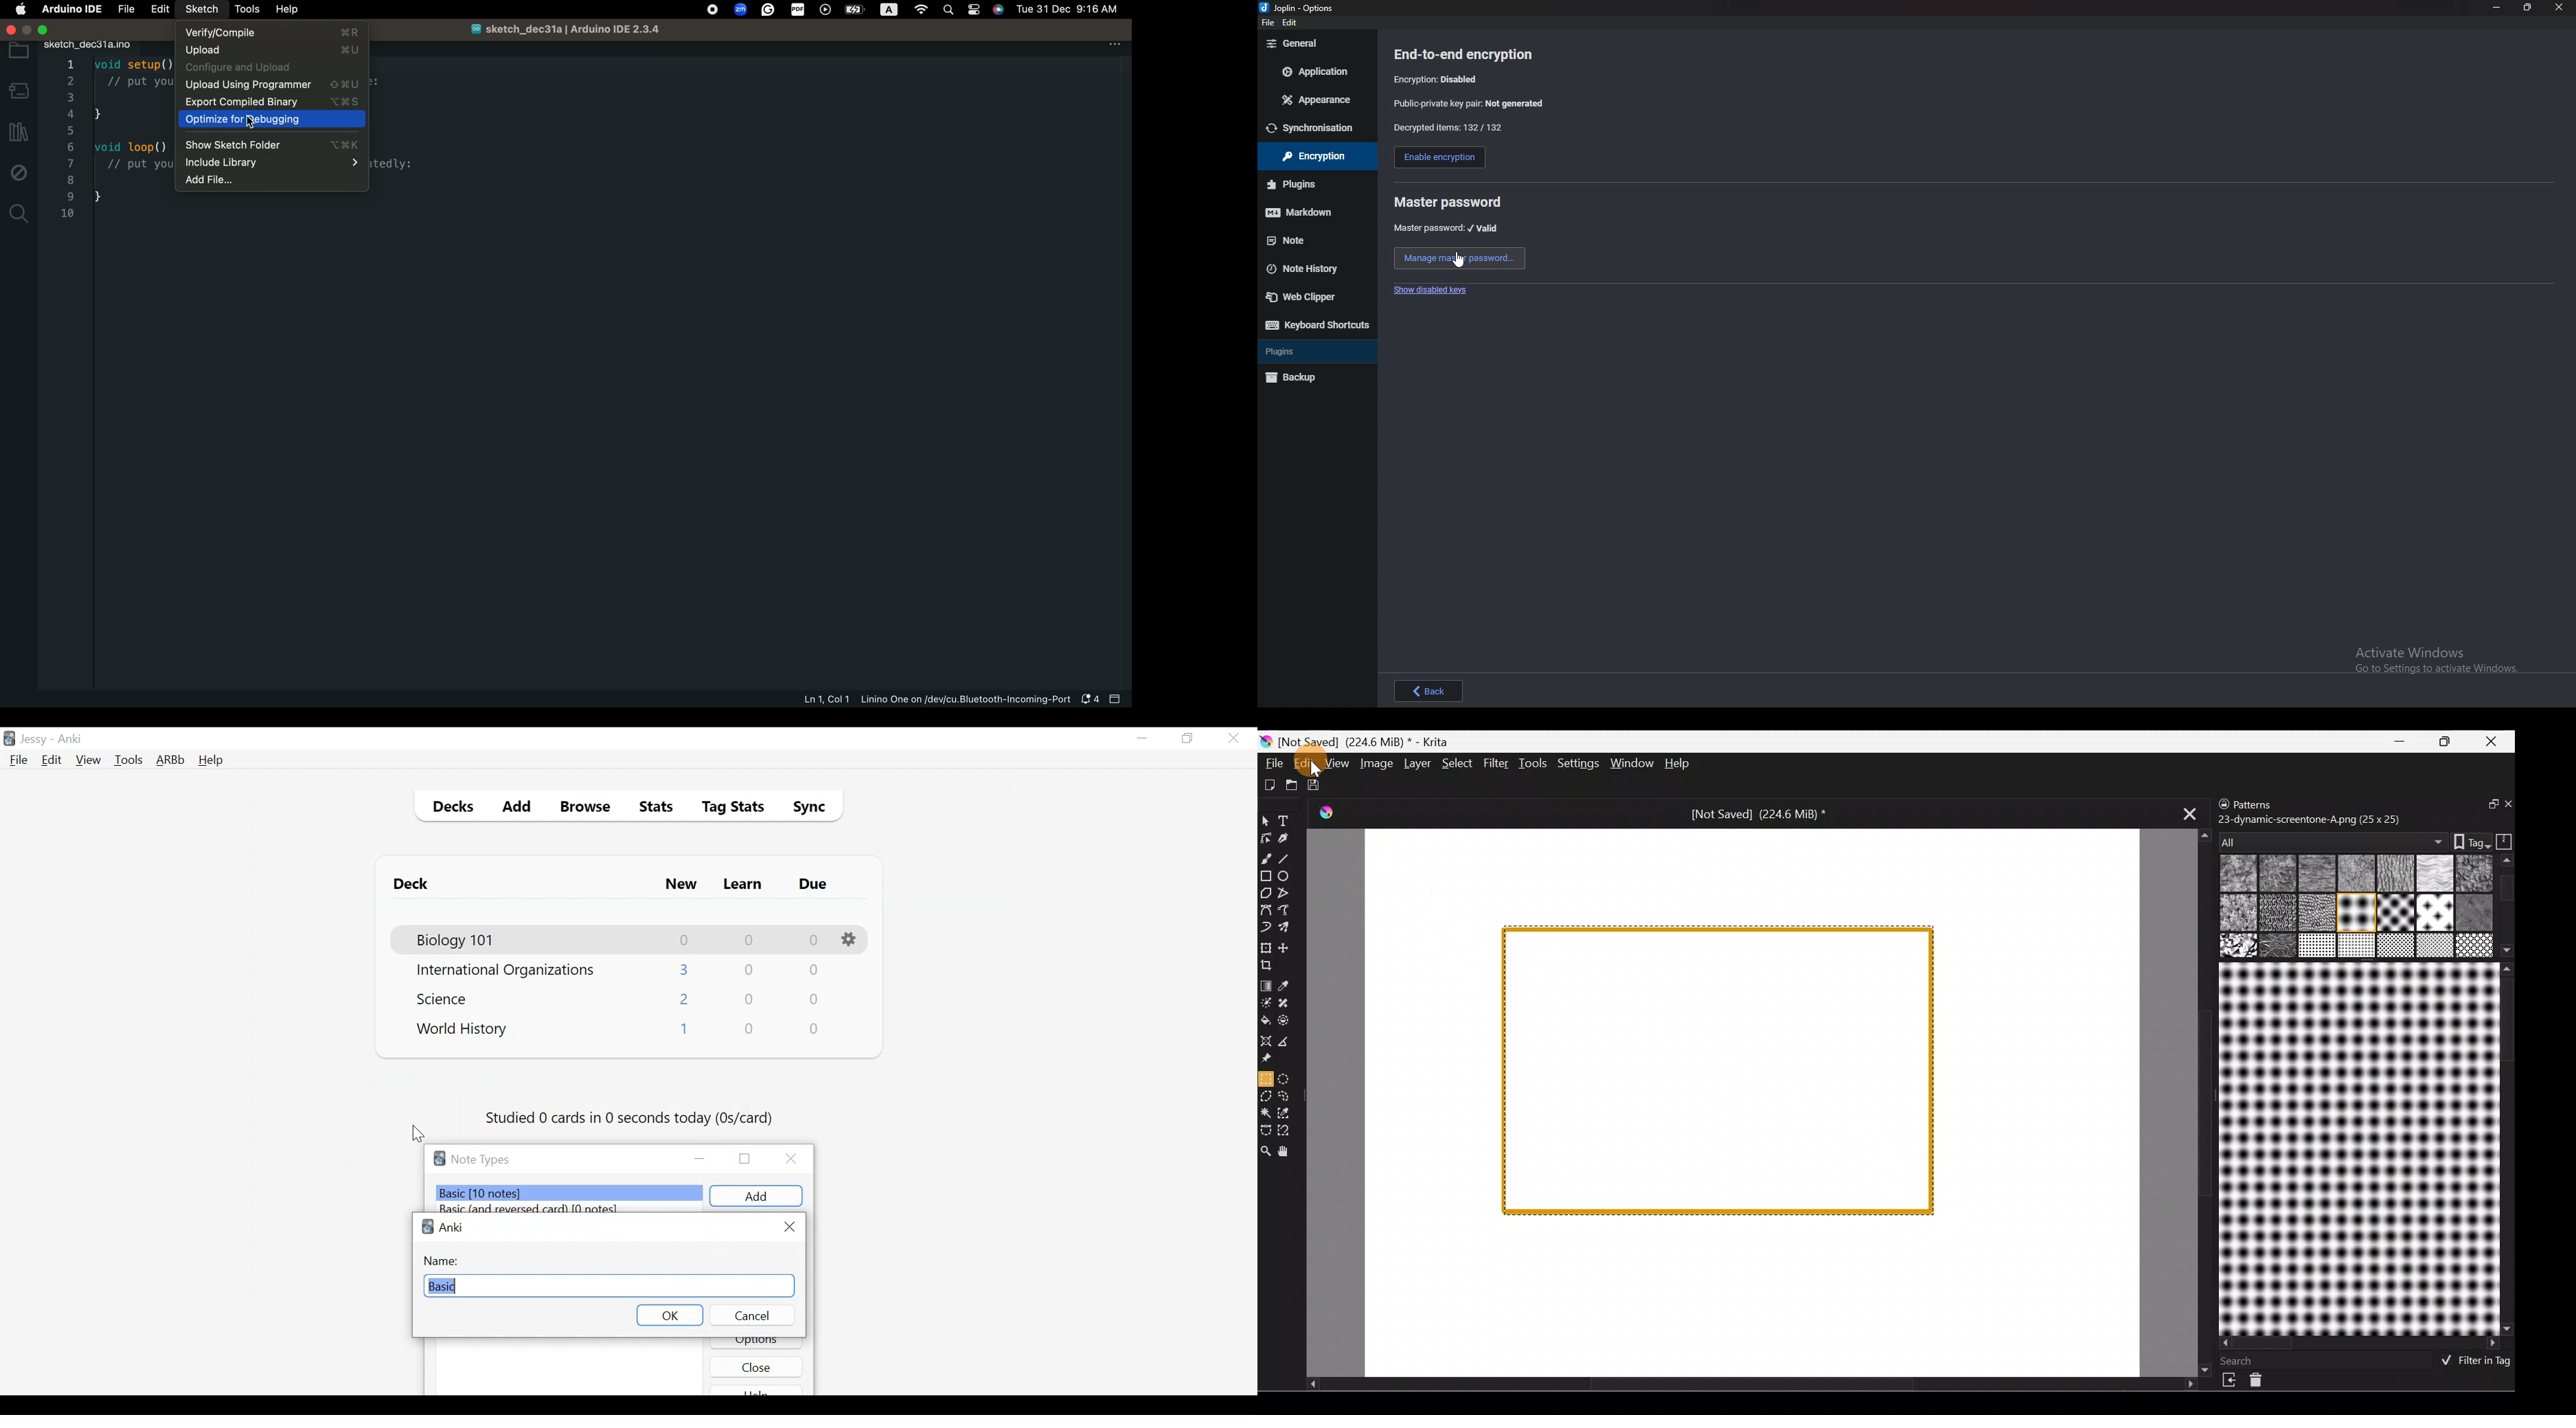  Describe the element at coordinates (756, 1196) in the screenshot. I see `` at that location.